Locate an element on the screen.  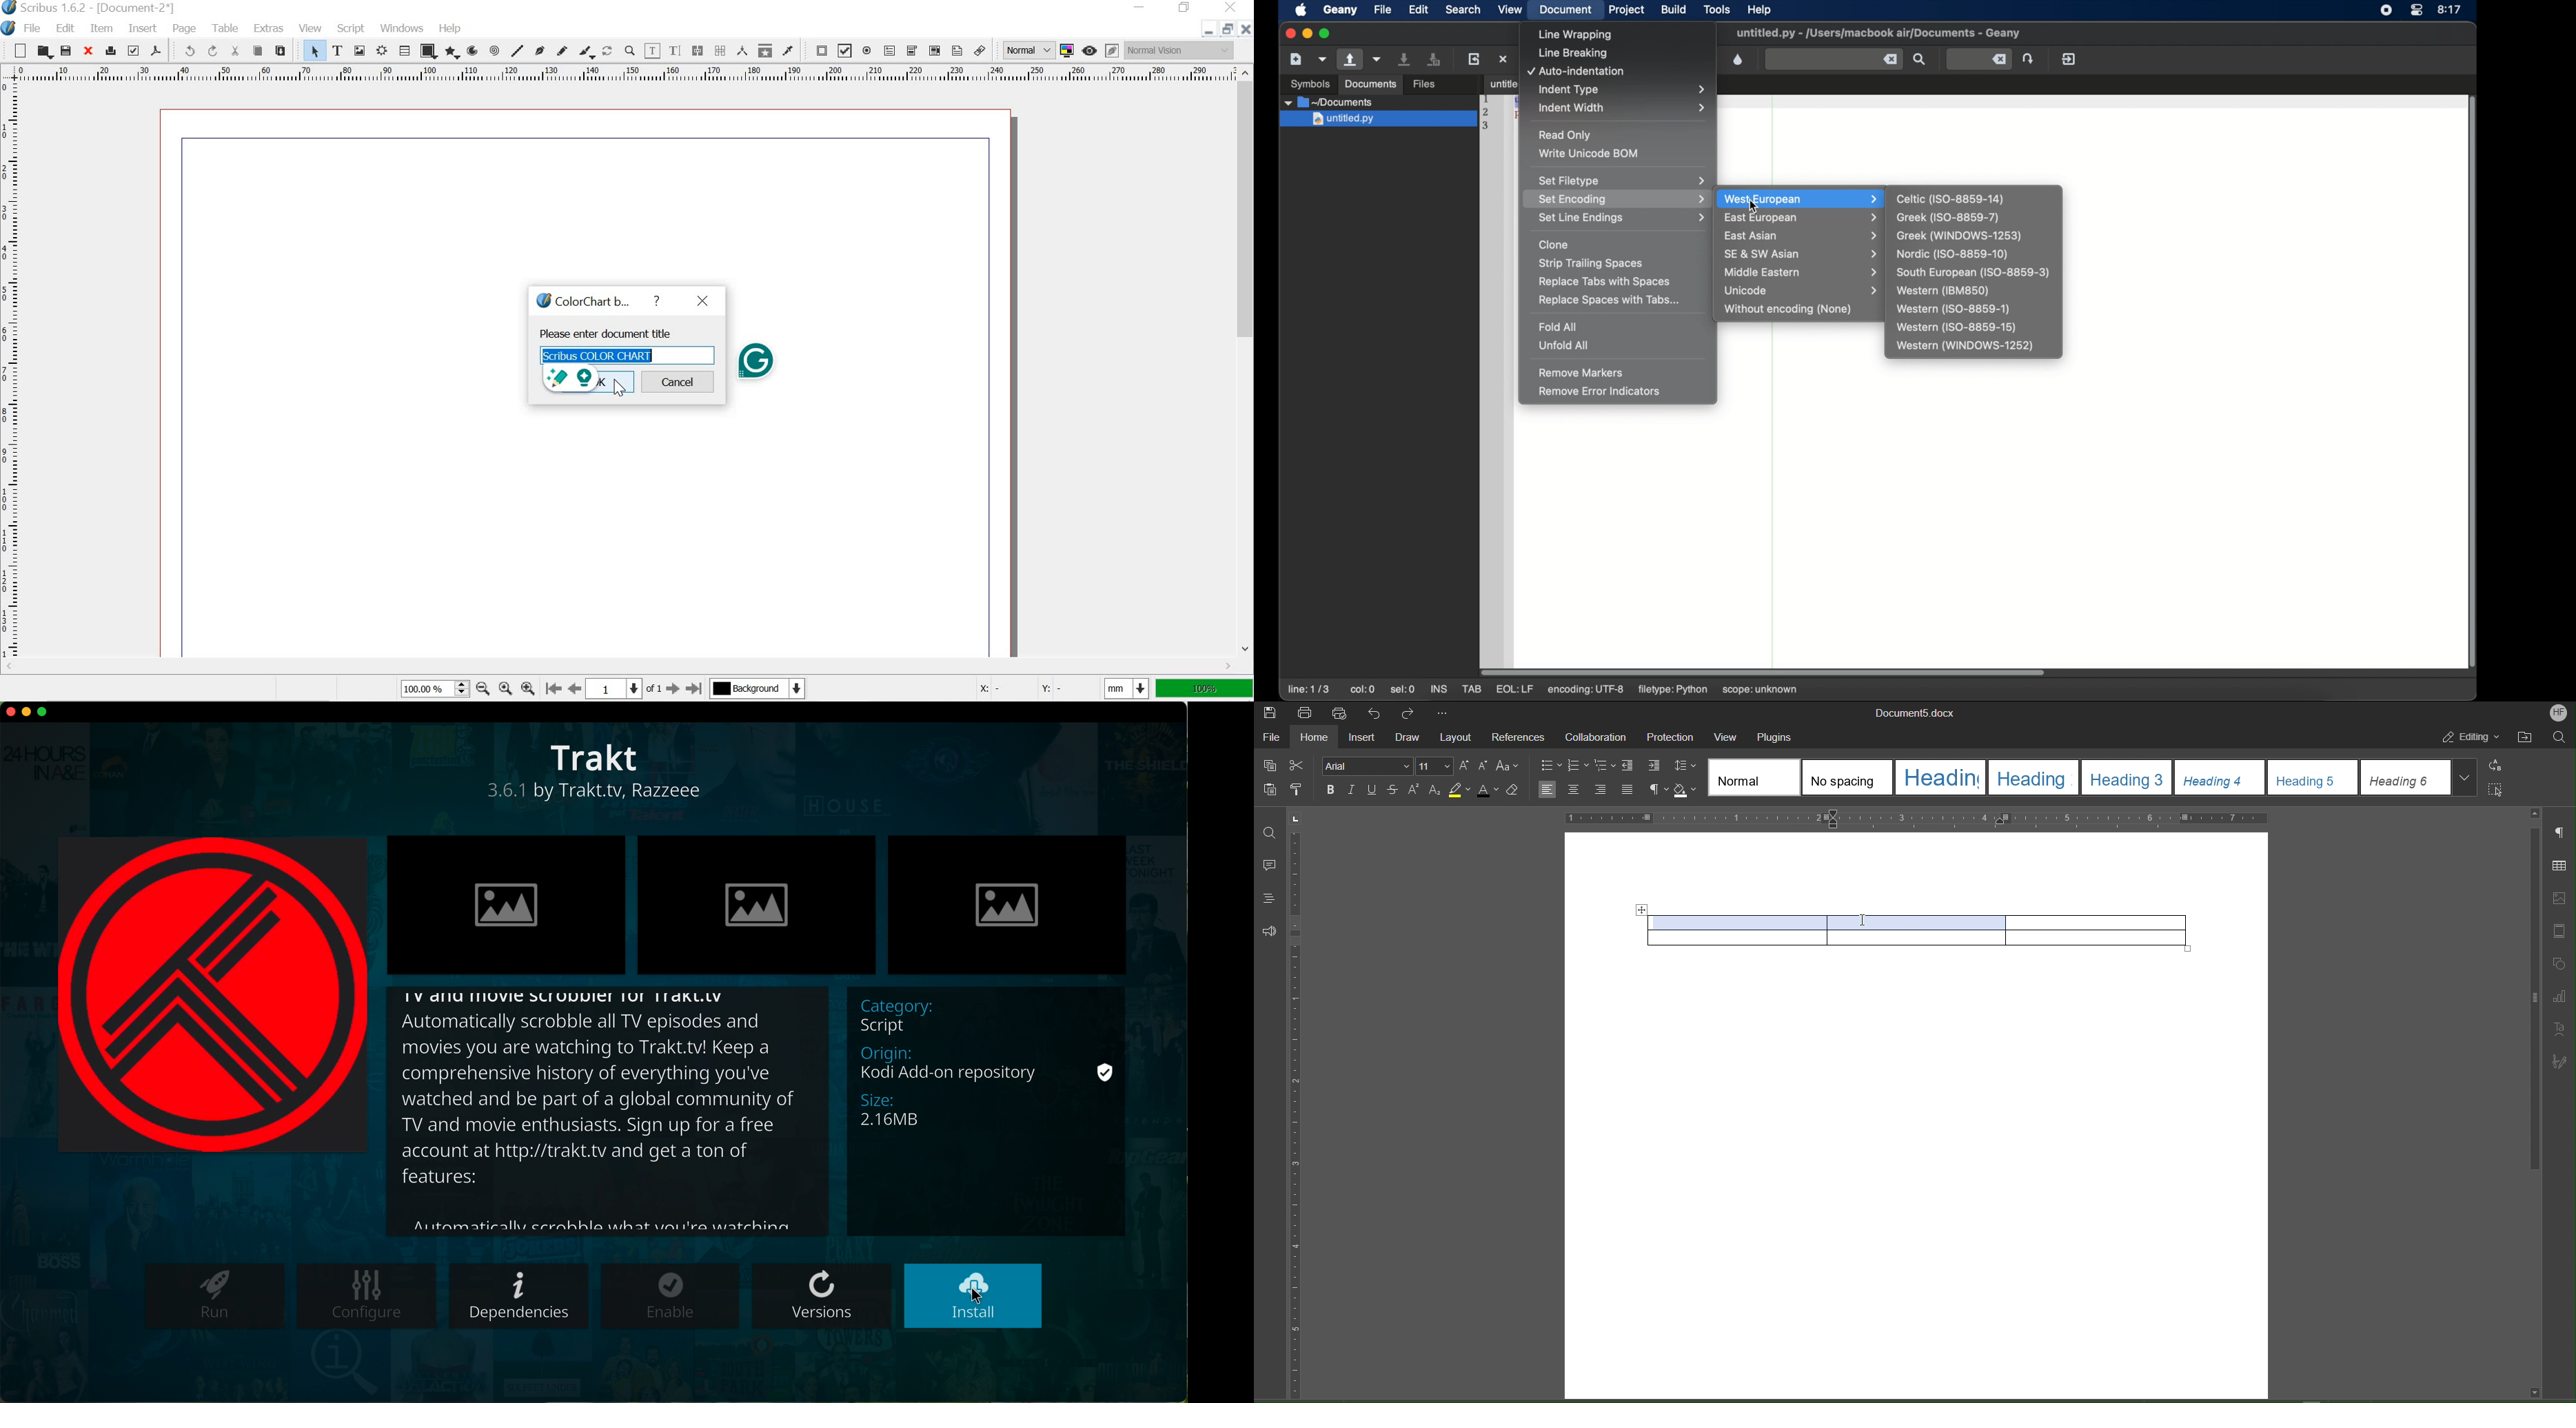
scroll bar is located at coordinates (2532, 1000).